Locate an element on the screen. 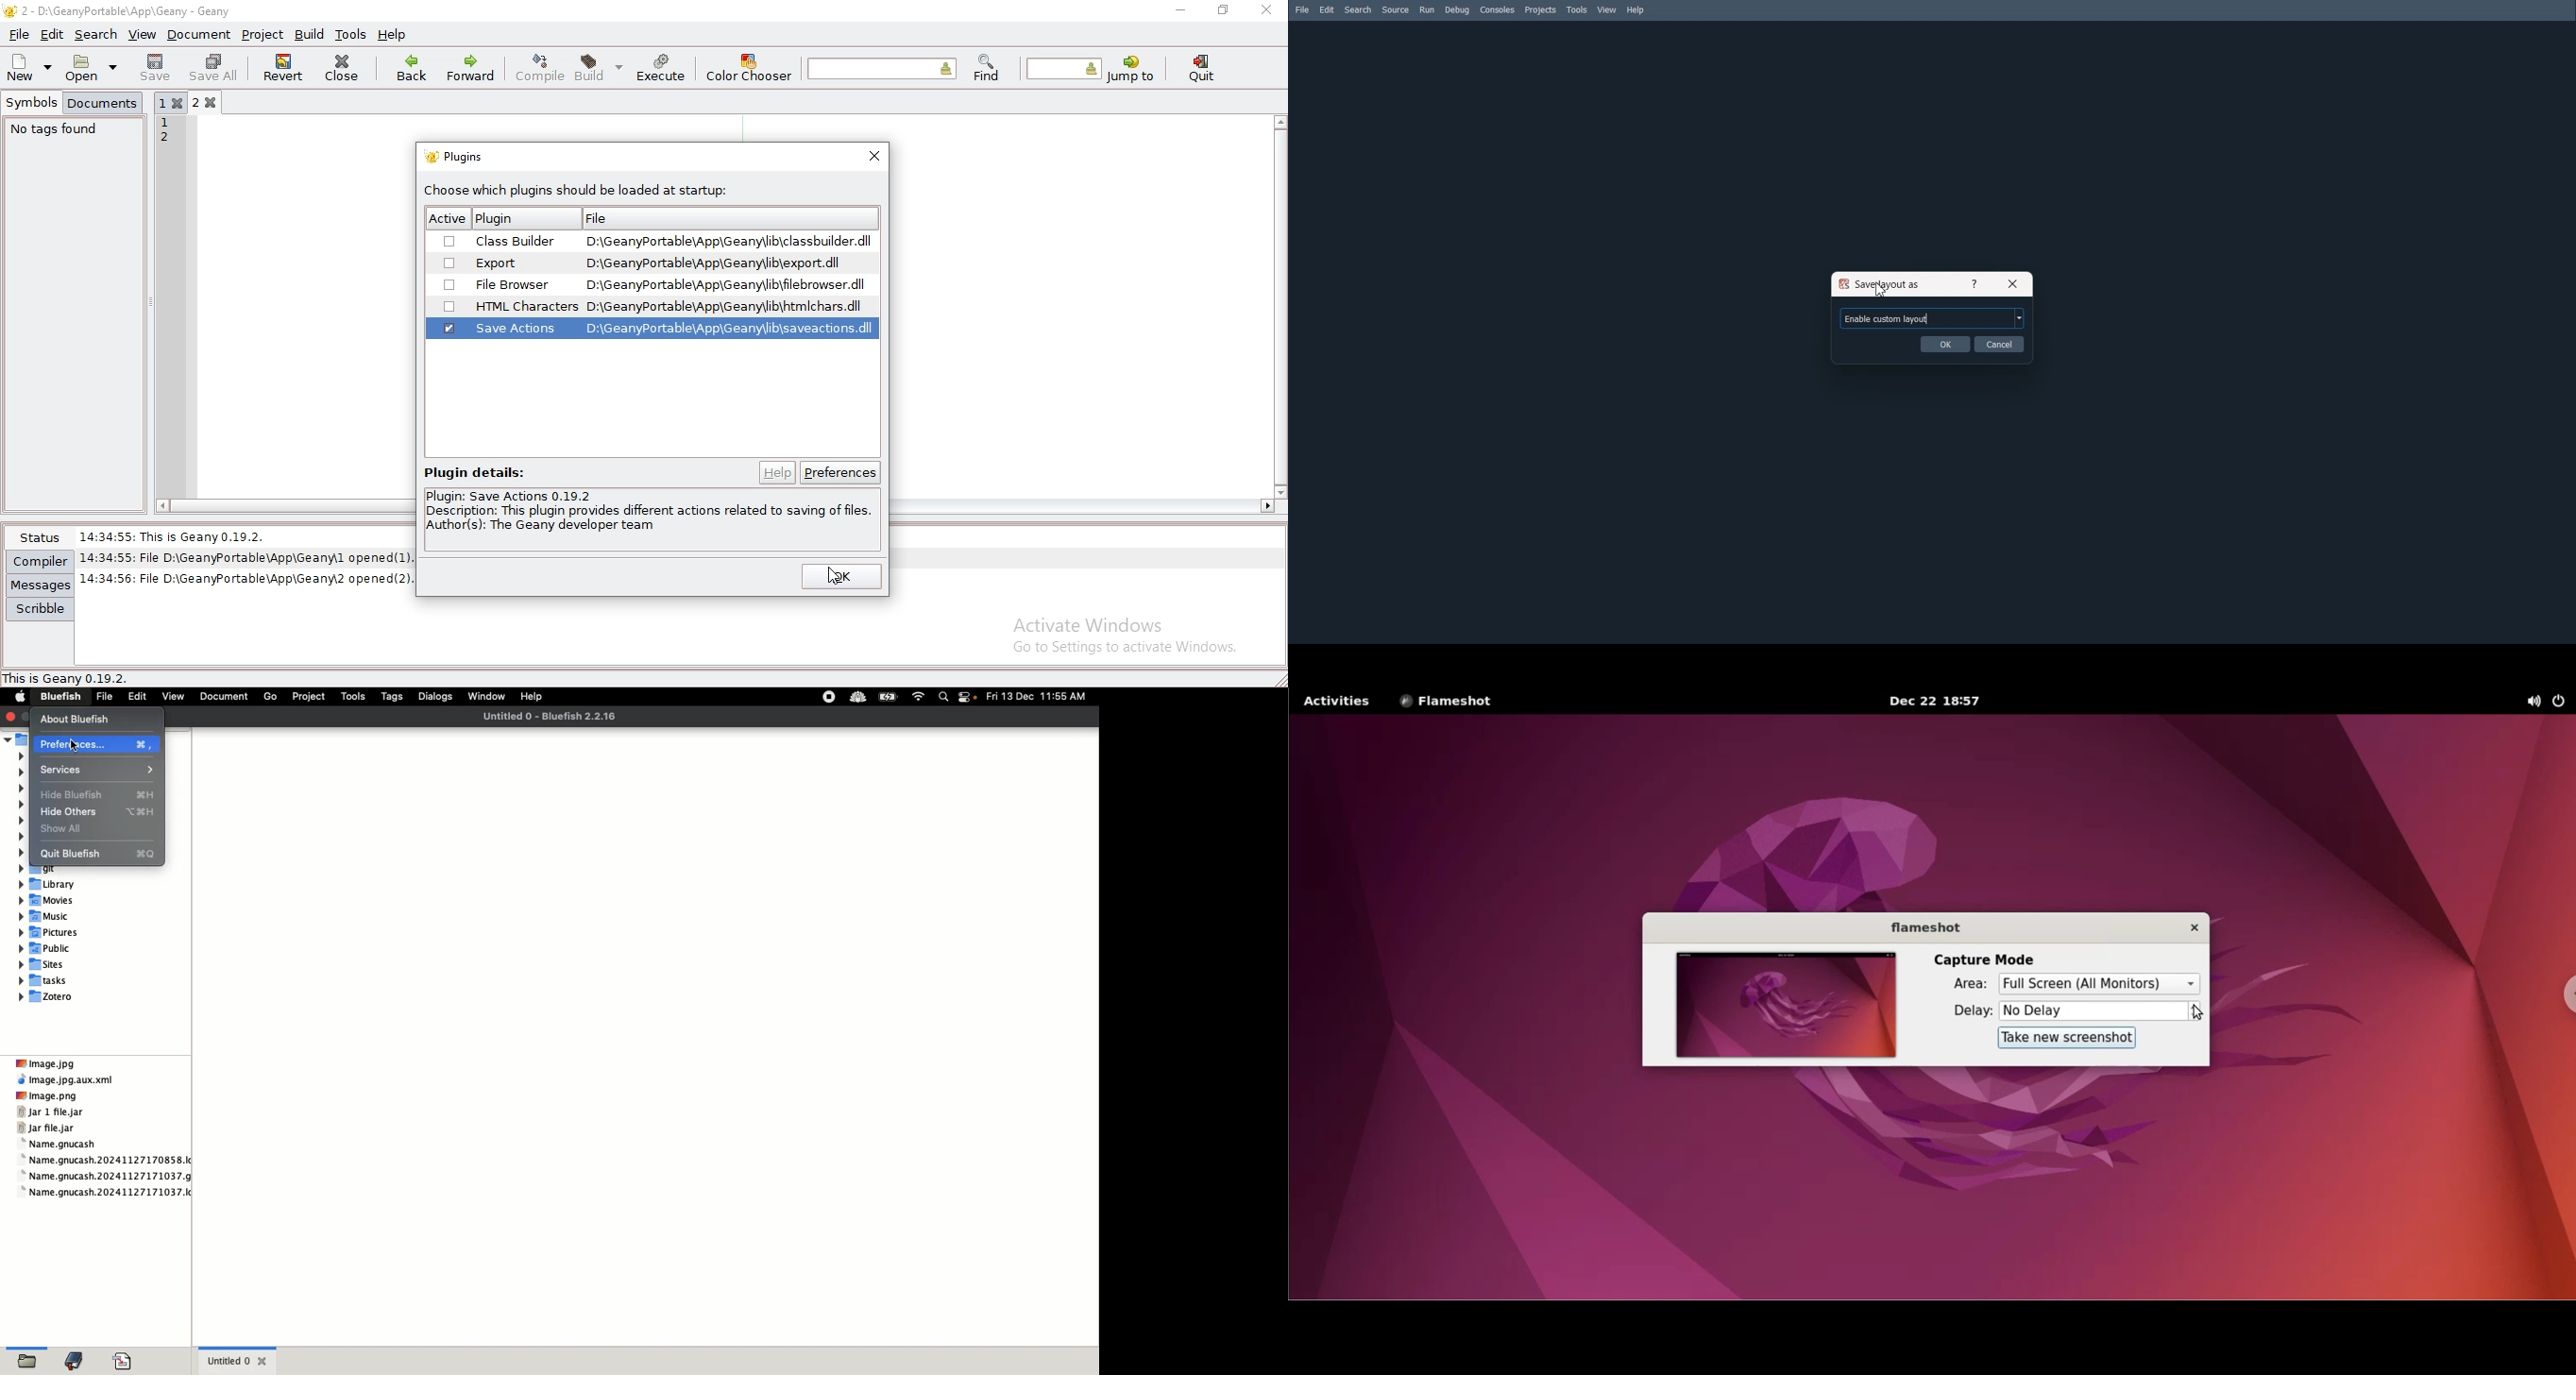 The image size is (2576, 1400). bluefish is located at coordinates (58, 697).